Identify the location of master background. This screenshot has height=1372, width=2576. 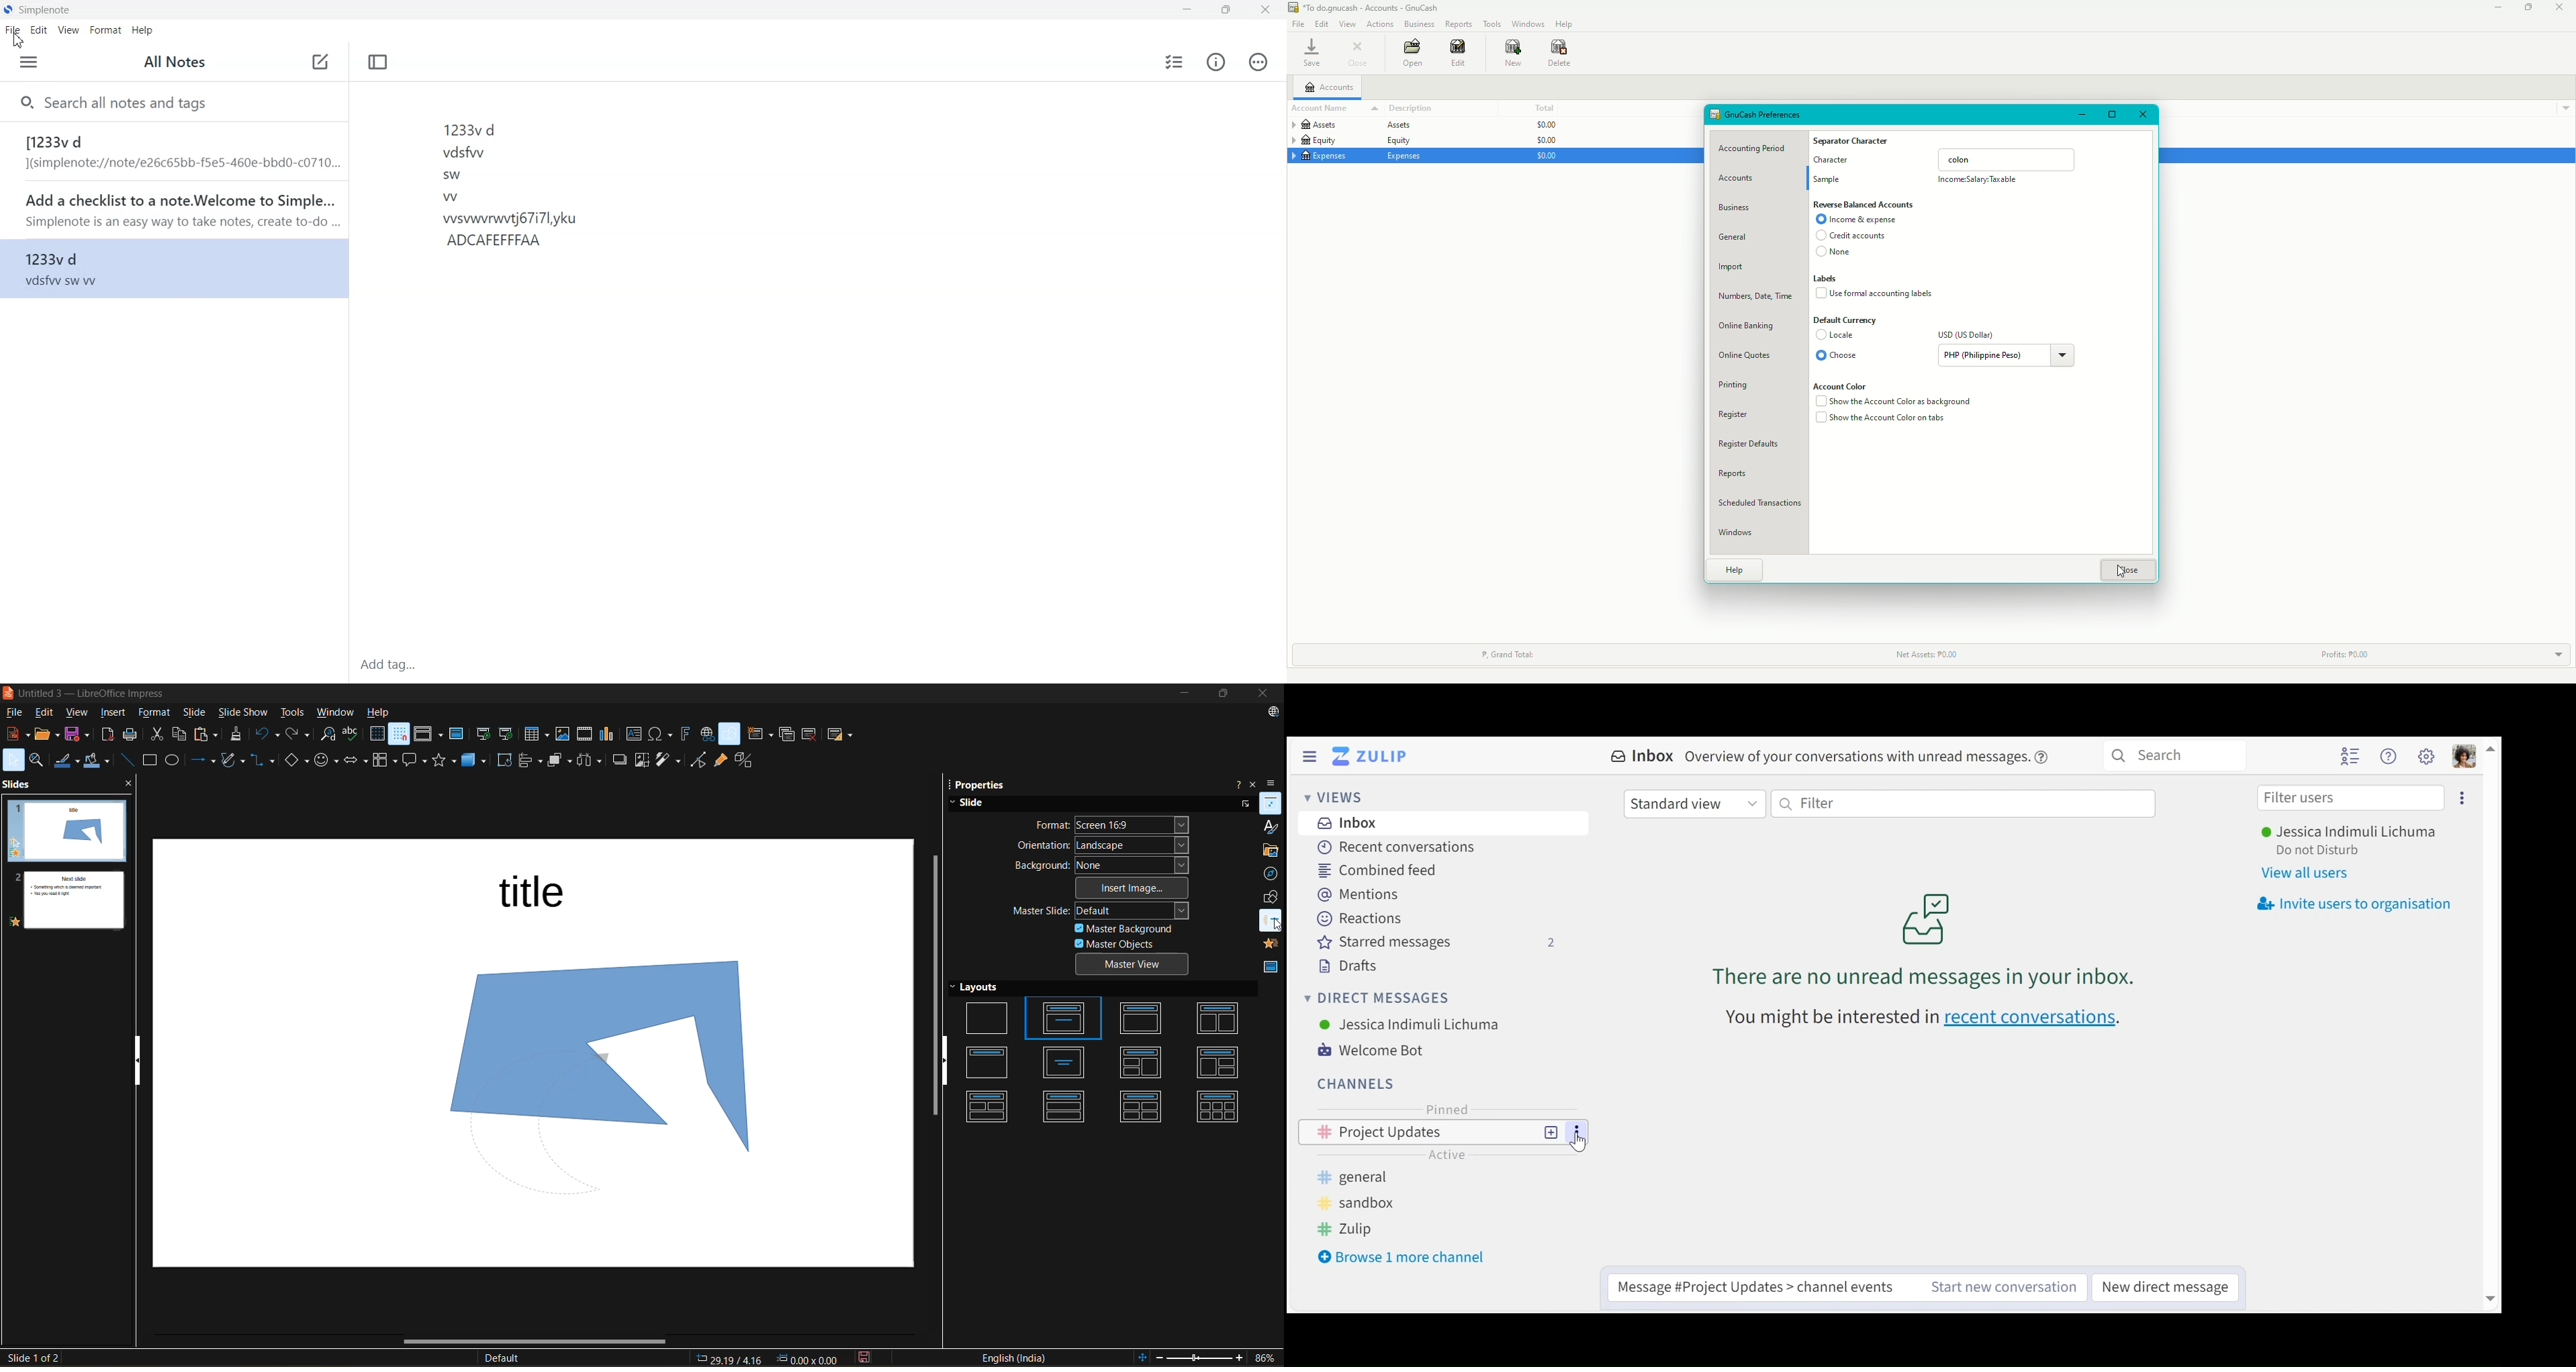
(1126, 929).